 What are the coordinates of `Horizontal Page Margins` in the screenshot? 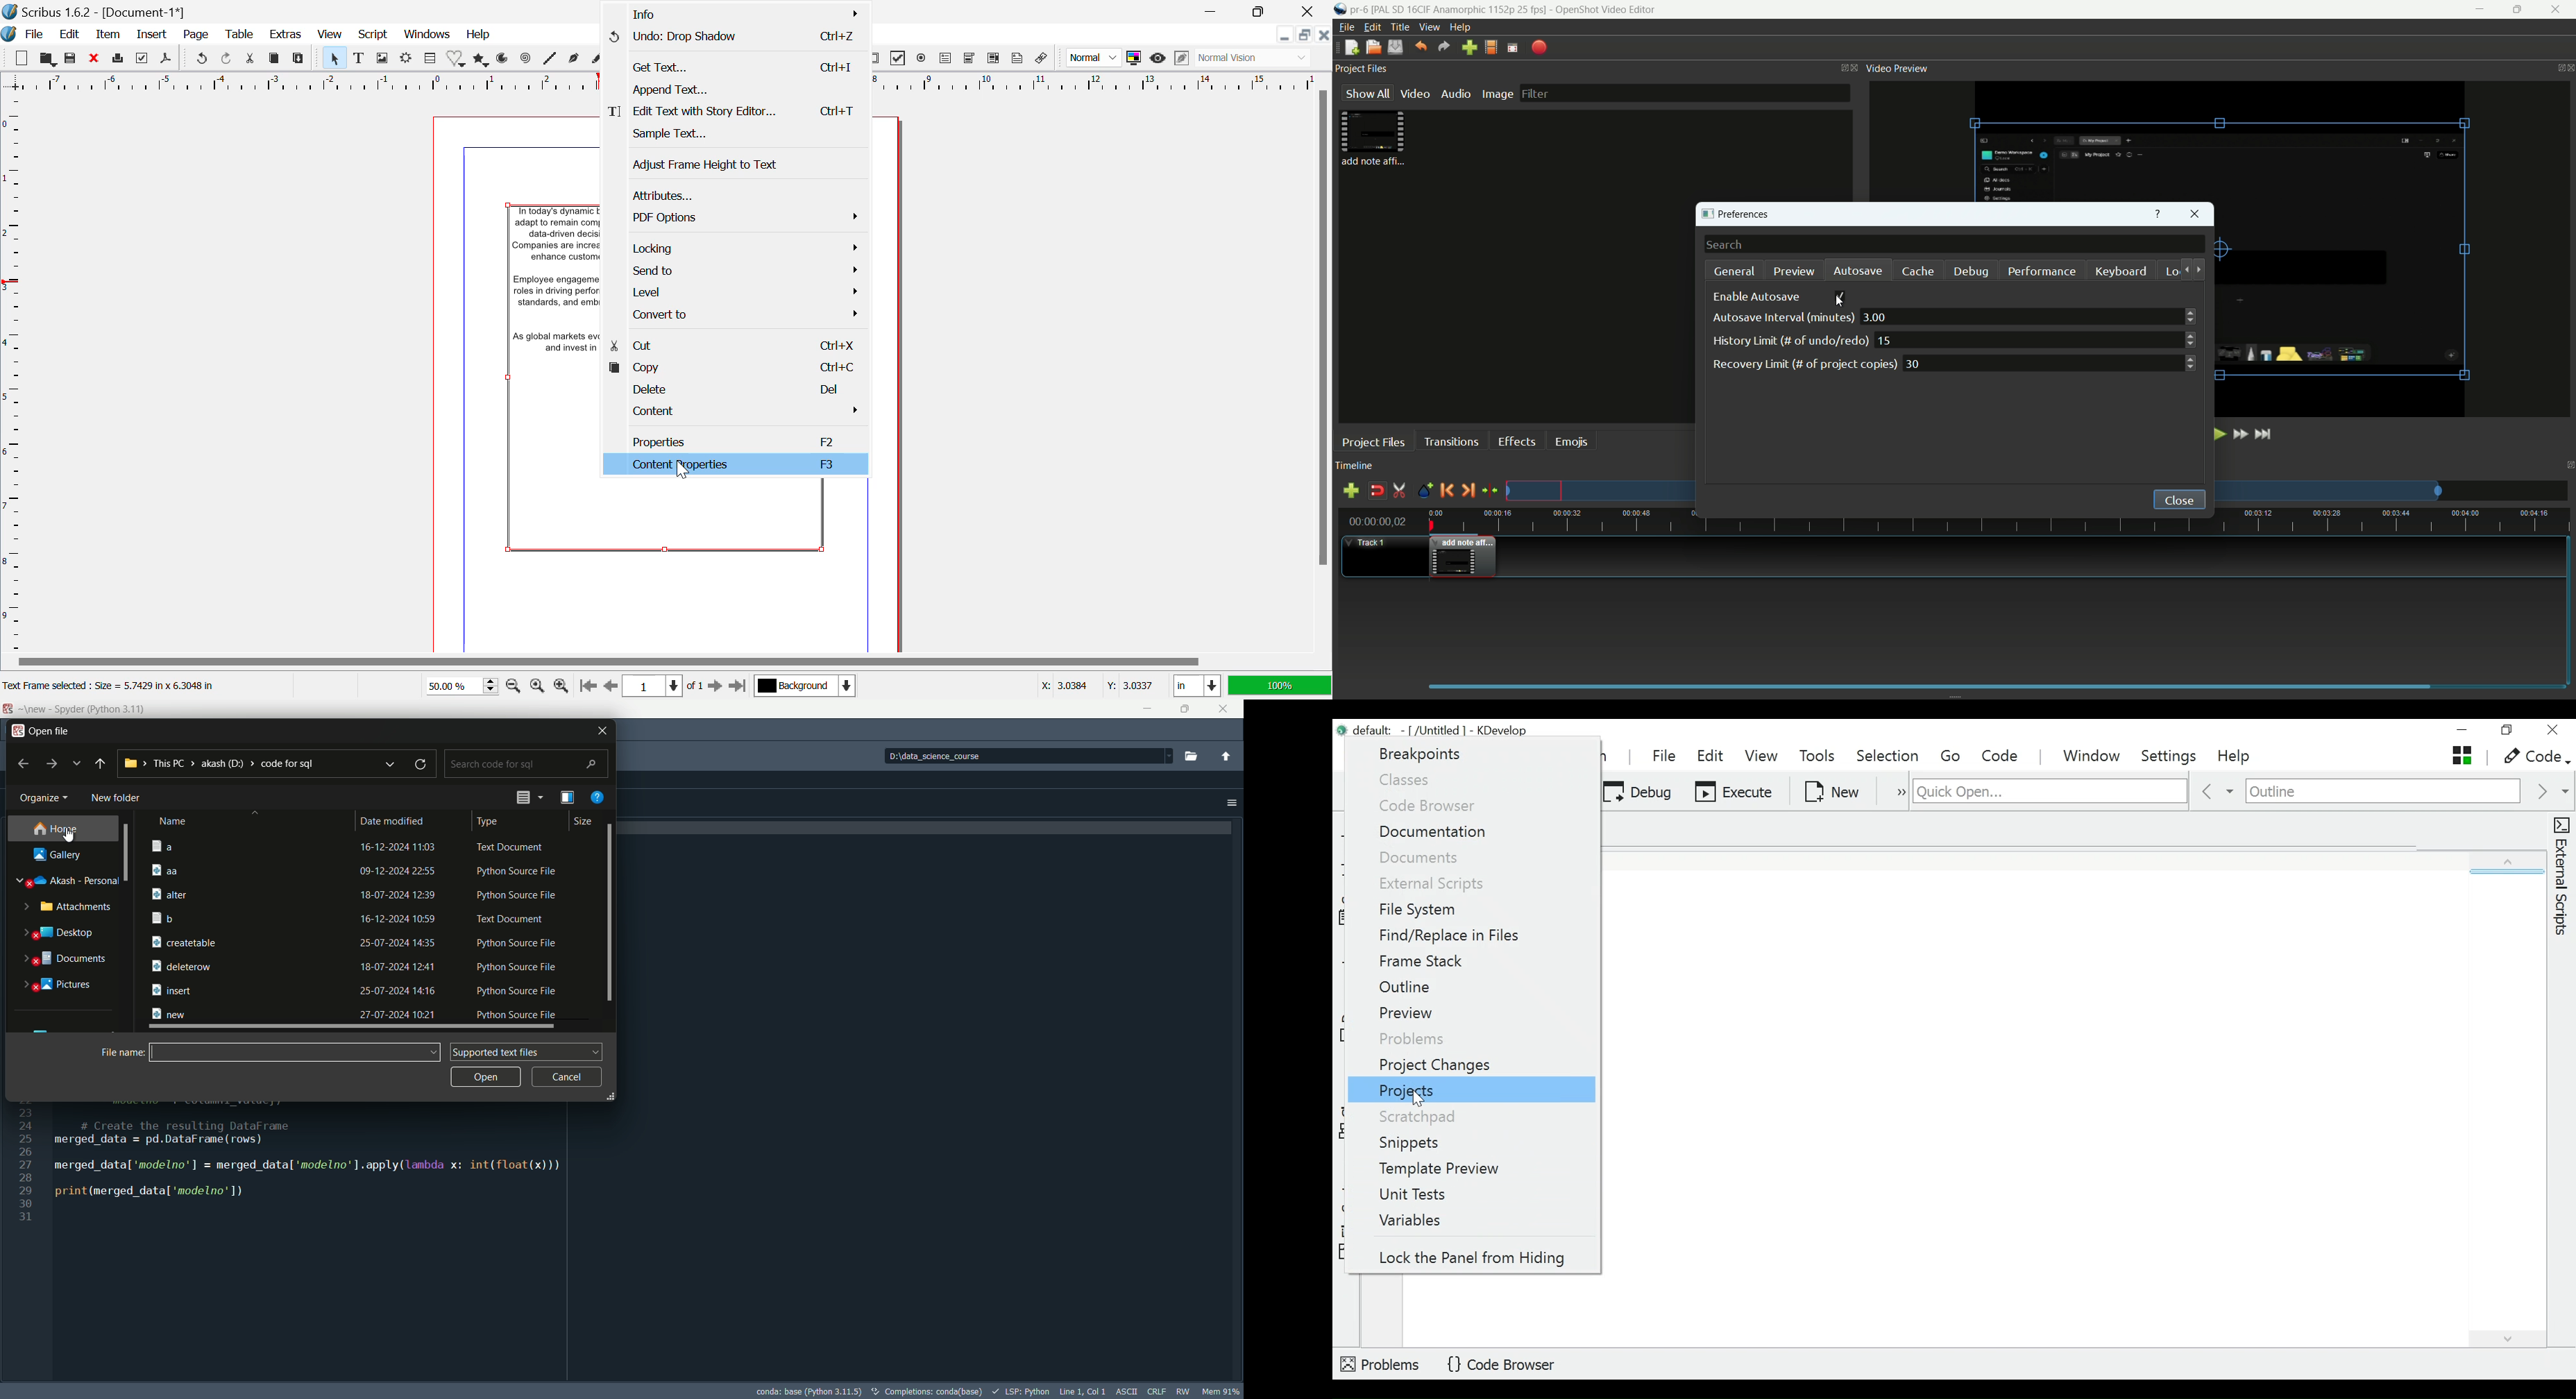 It's located at (15, 375).